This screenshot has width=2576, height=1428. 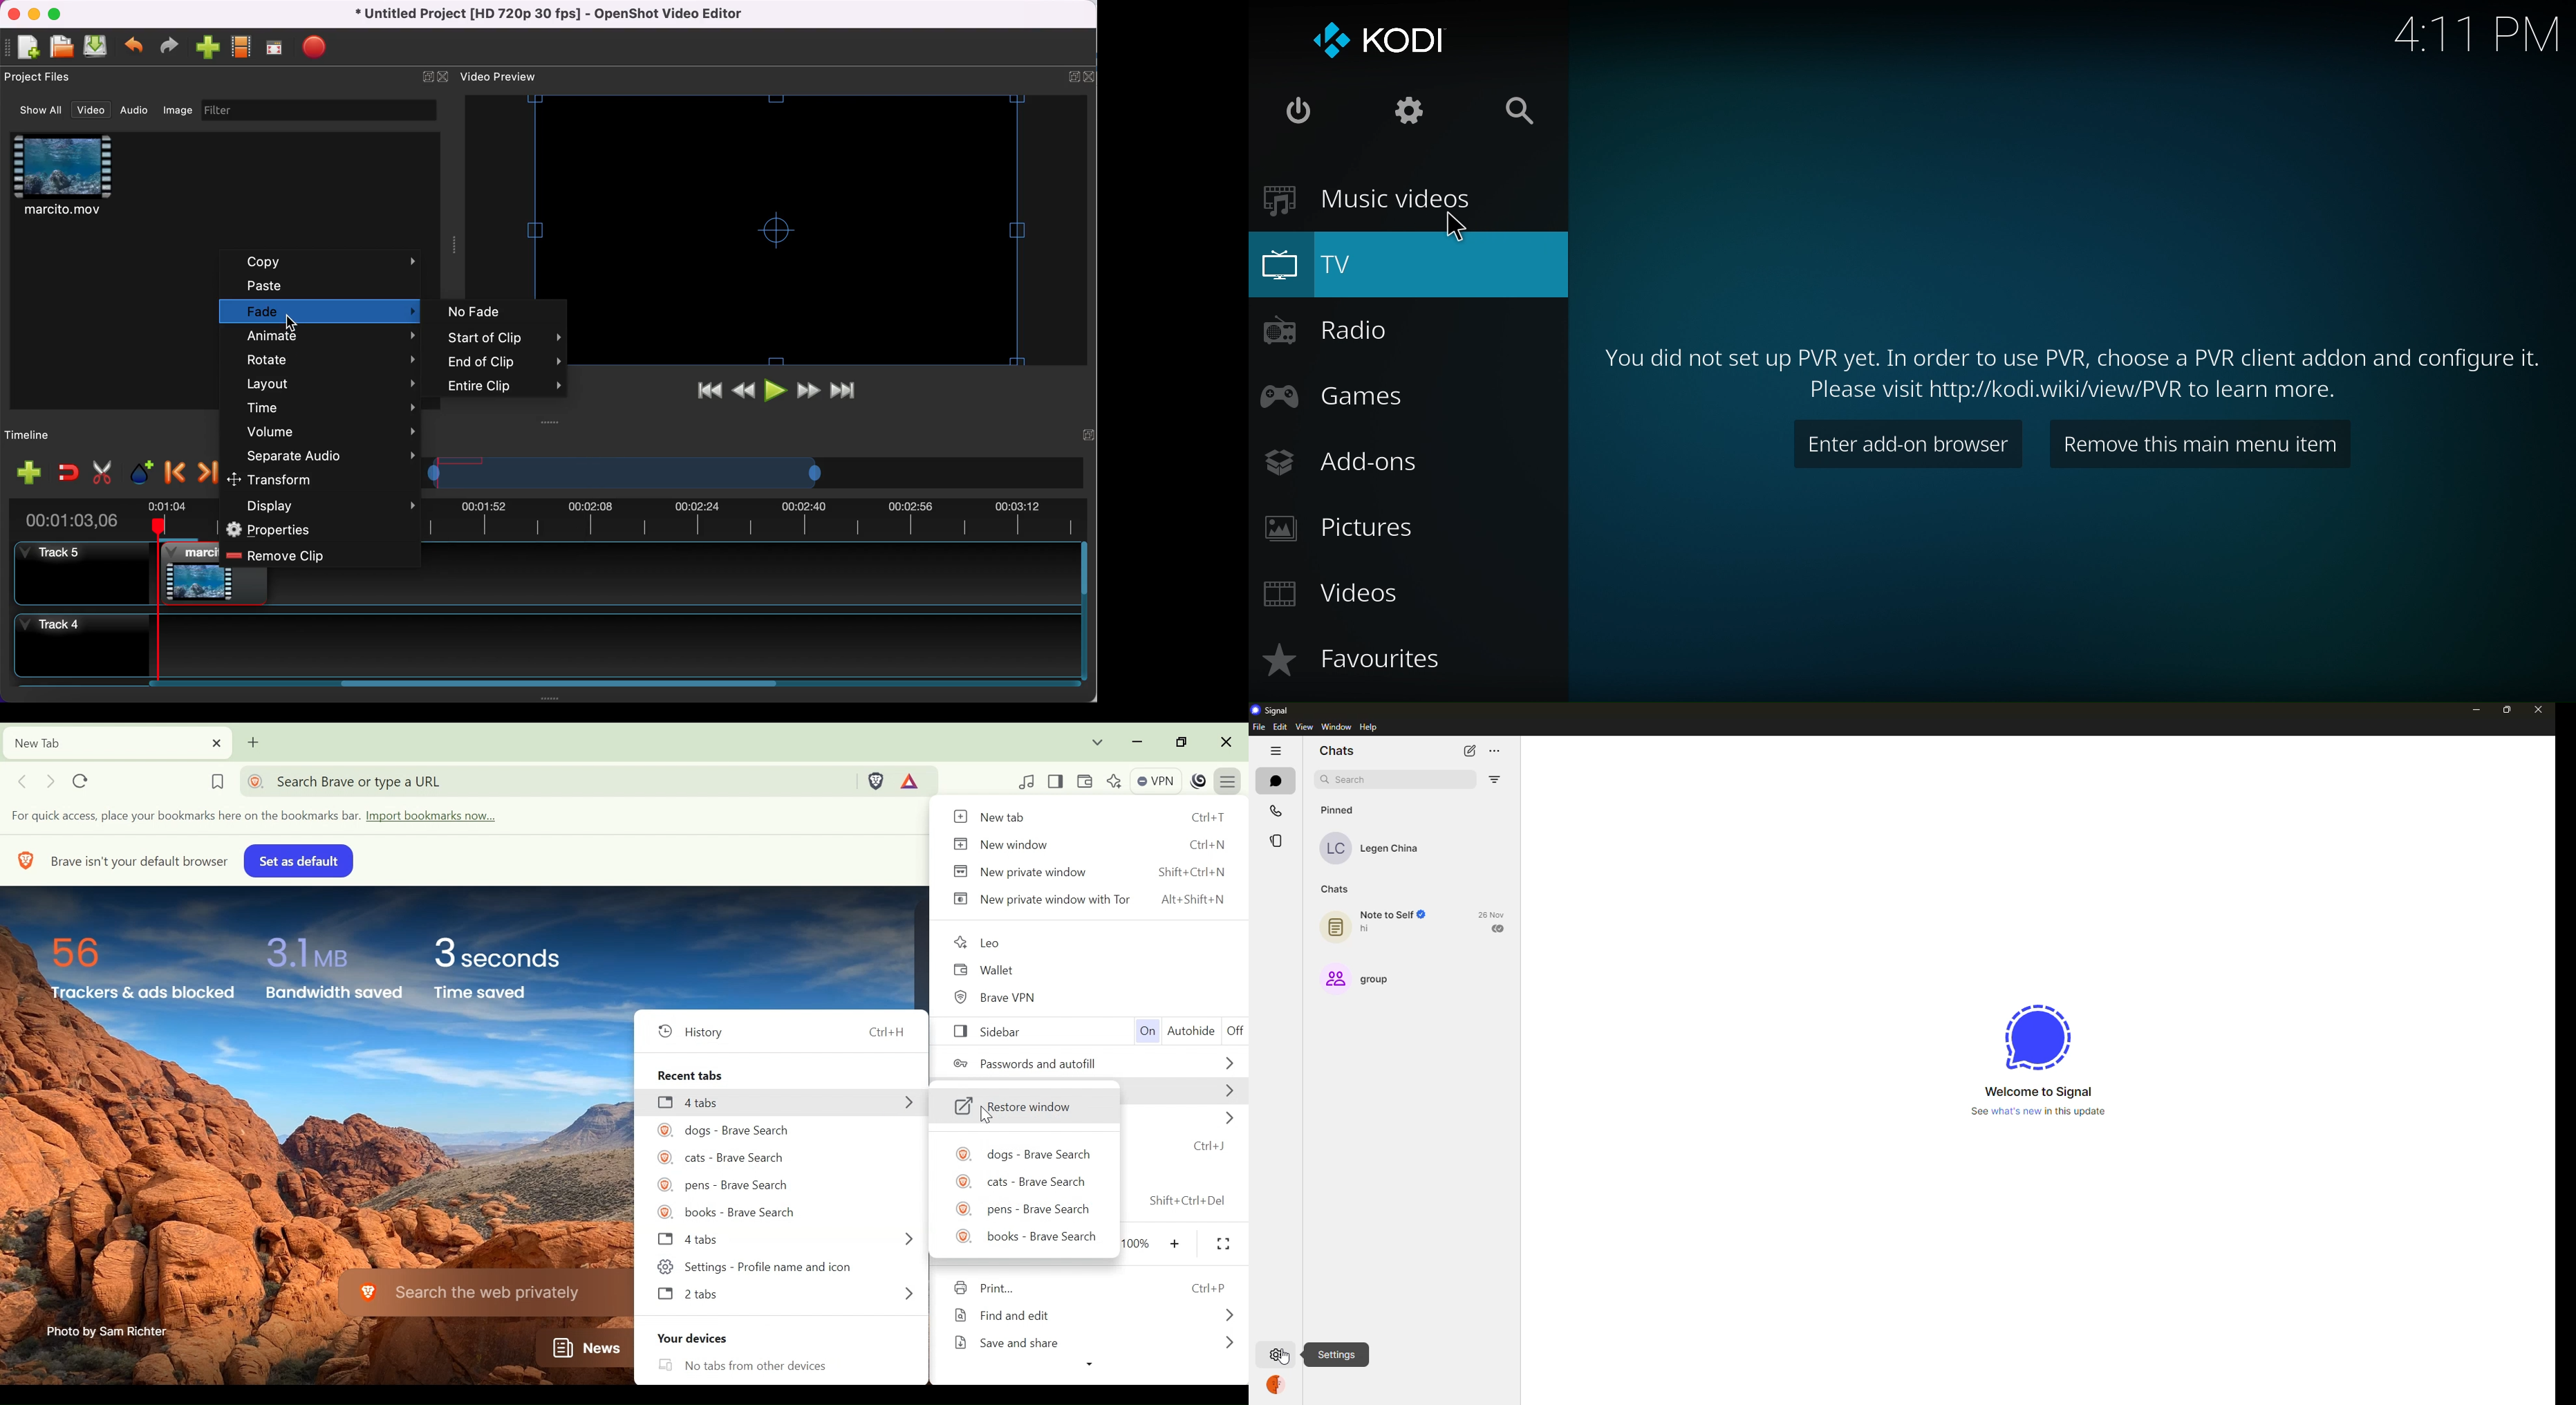 I want to click on close, so click(x=1090, y=78).